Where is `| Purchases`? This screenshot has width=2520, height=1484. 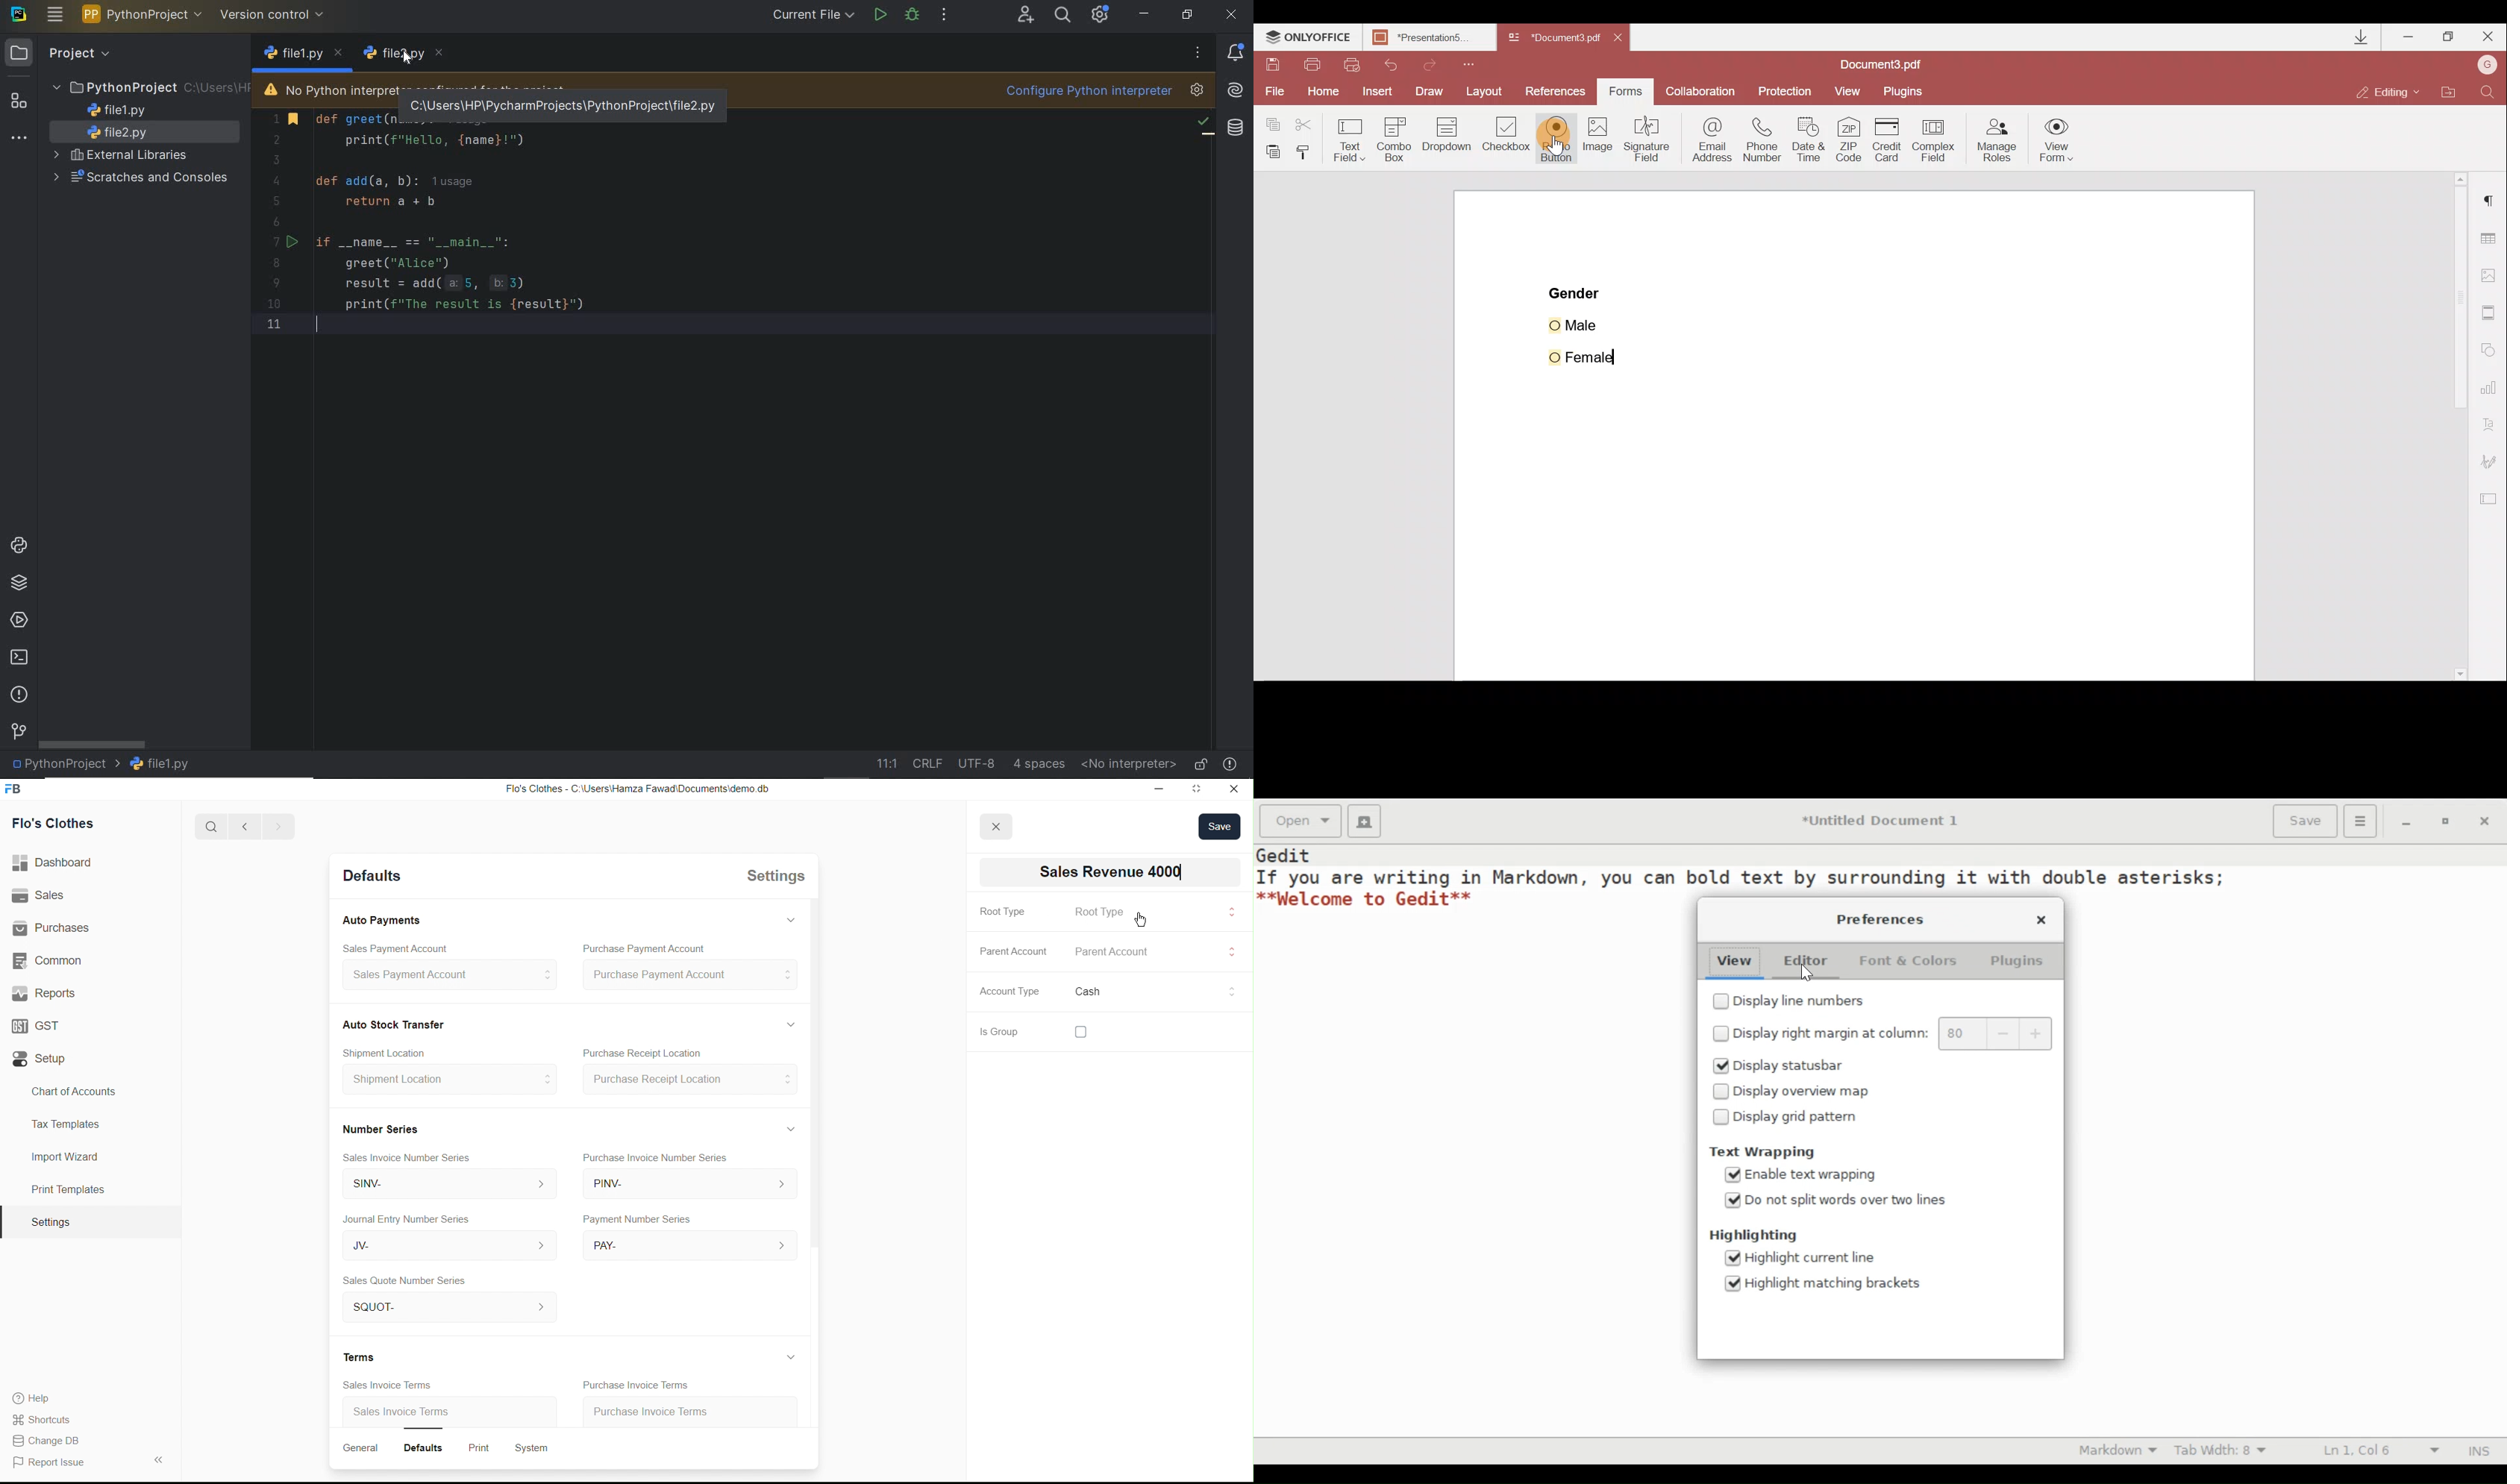
| Purchases is located at coordinates (57, 926).